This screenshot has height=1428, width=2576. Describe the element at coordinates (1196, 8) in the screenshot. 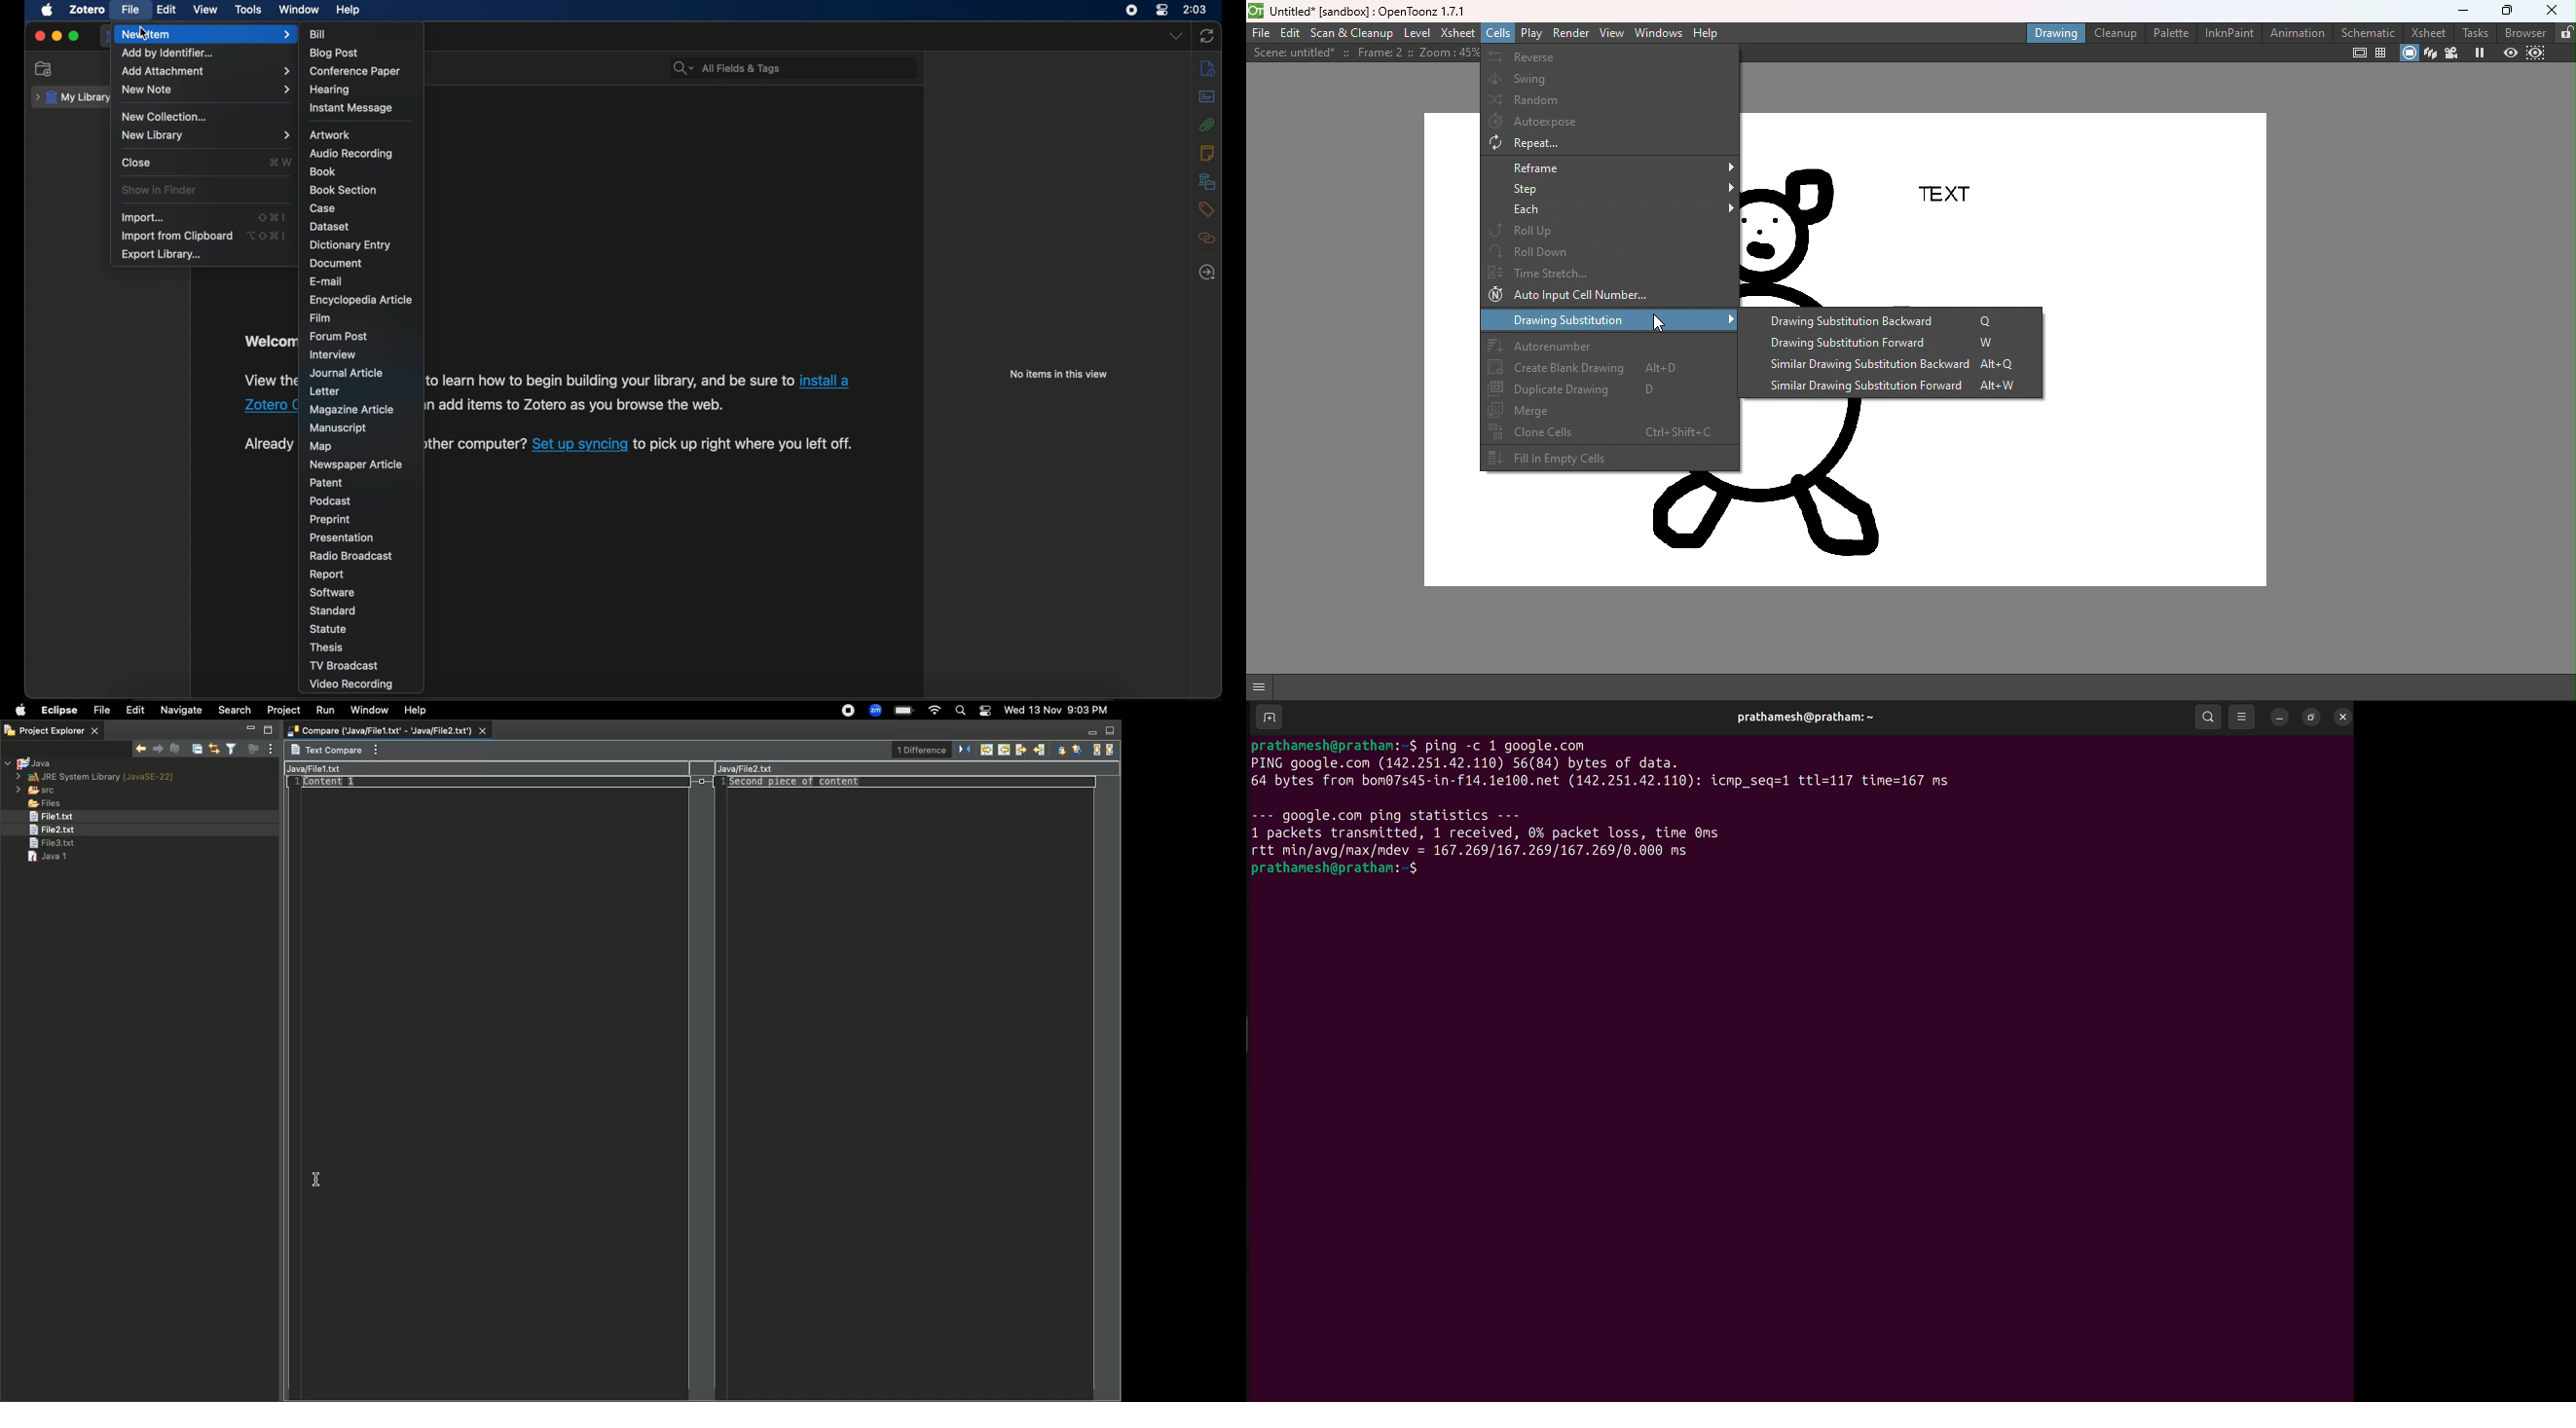

I see `time` at that location.